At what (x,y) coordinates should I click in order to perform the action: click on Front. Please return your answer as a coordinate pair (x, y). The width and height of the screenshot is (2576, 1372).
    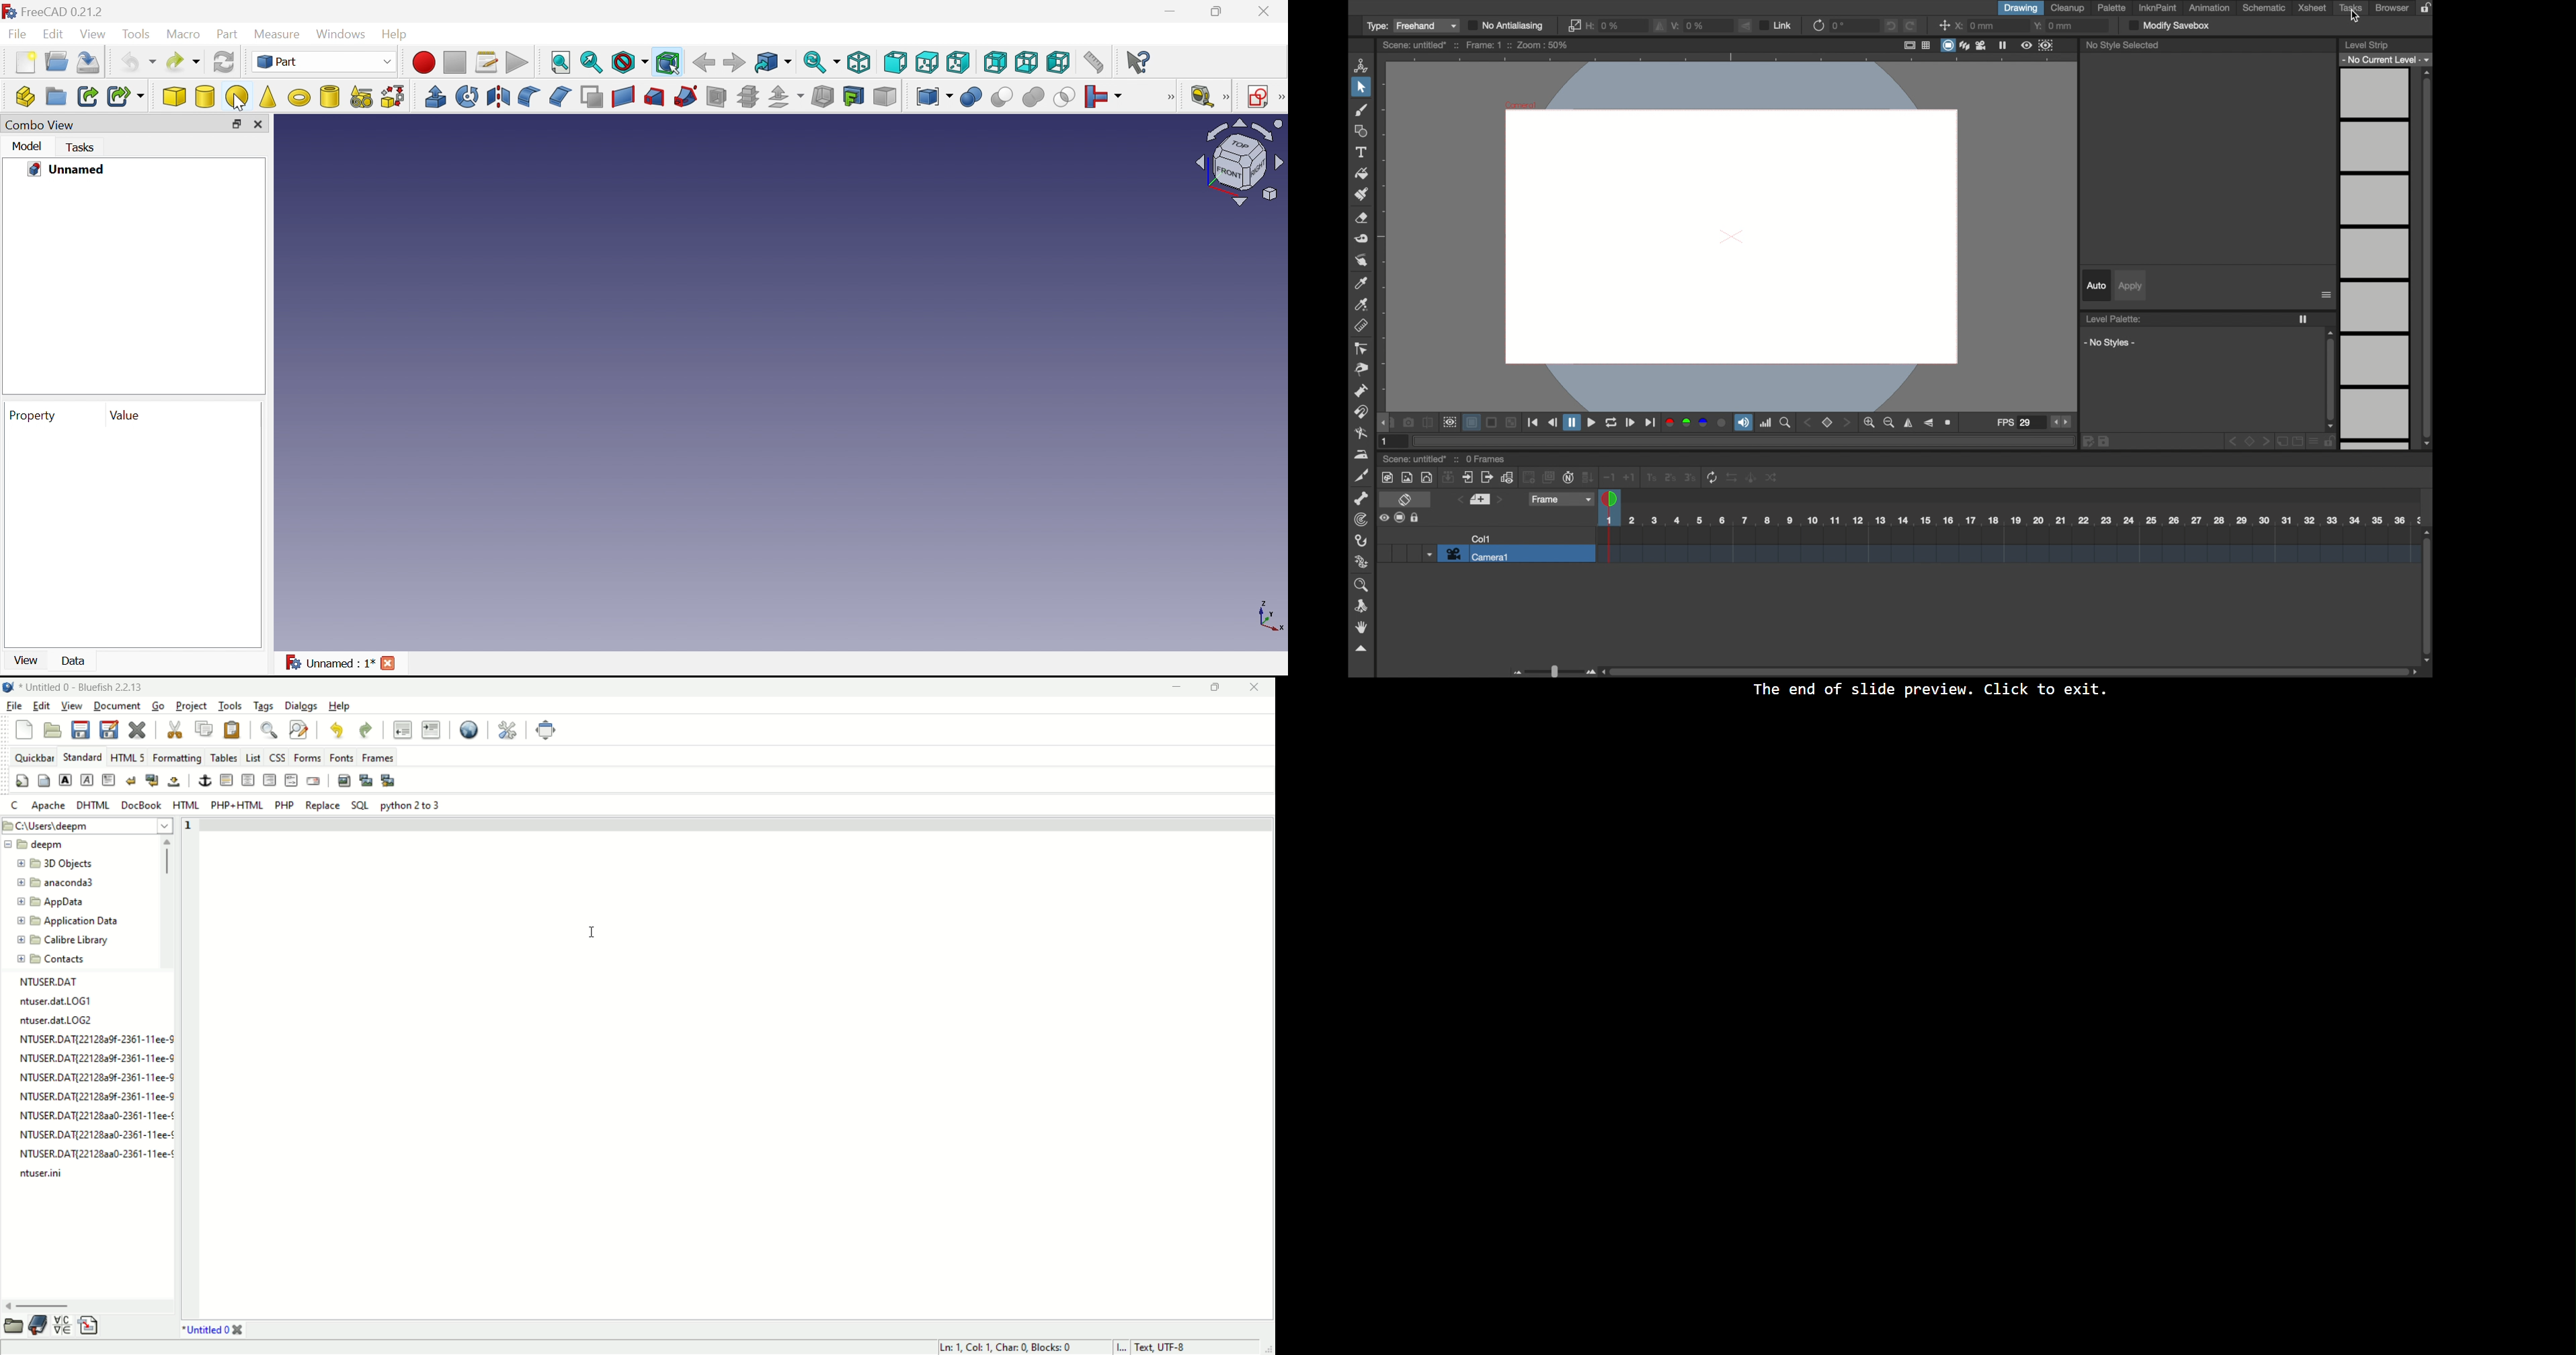
    Looking at the image, I should click on (897, 62).